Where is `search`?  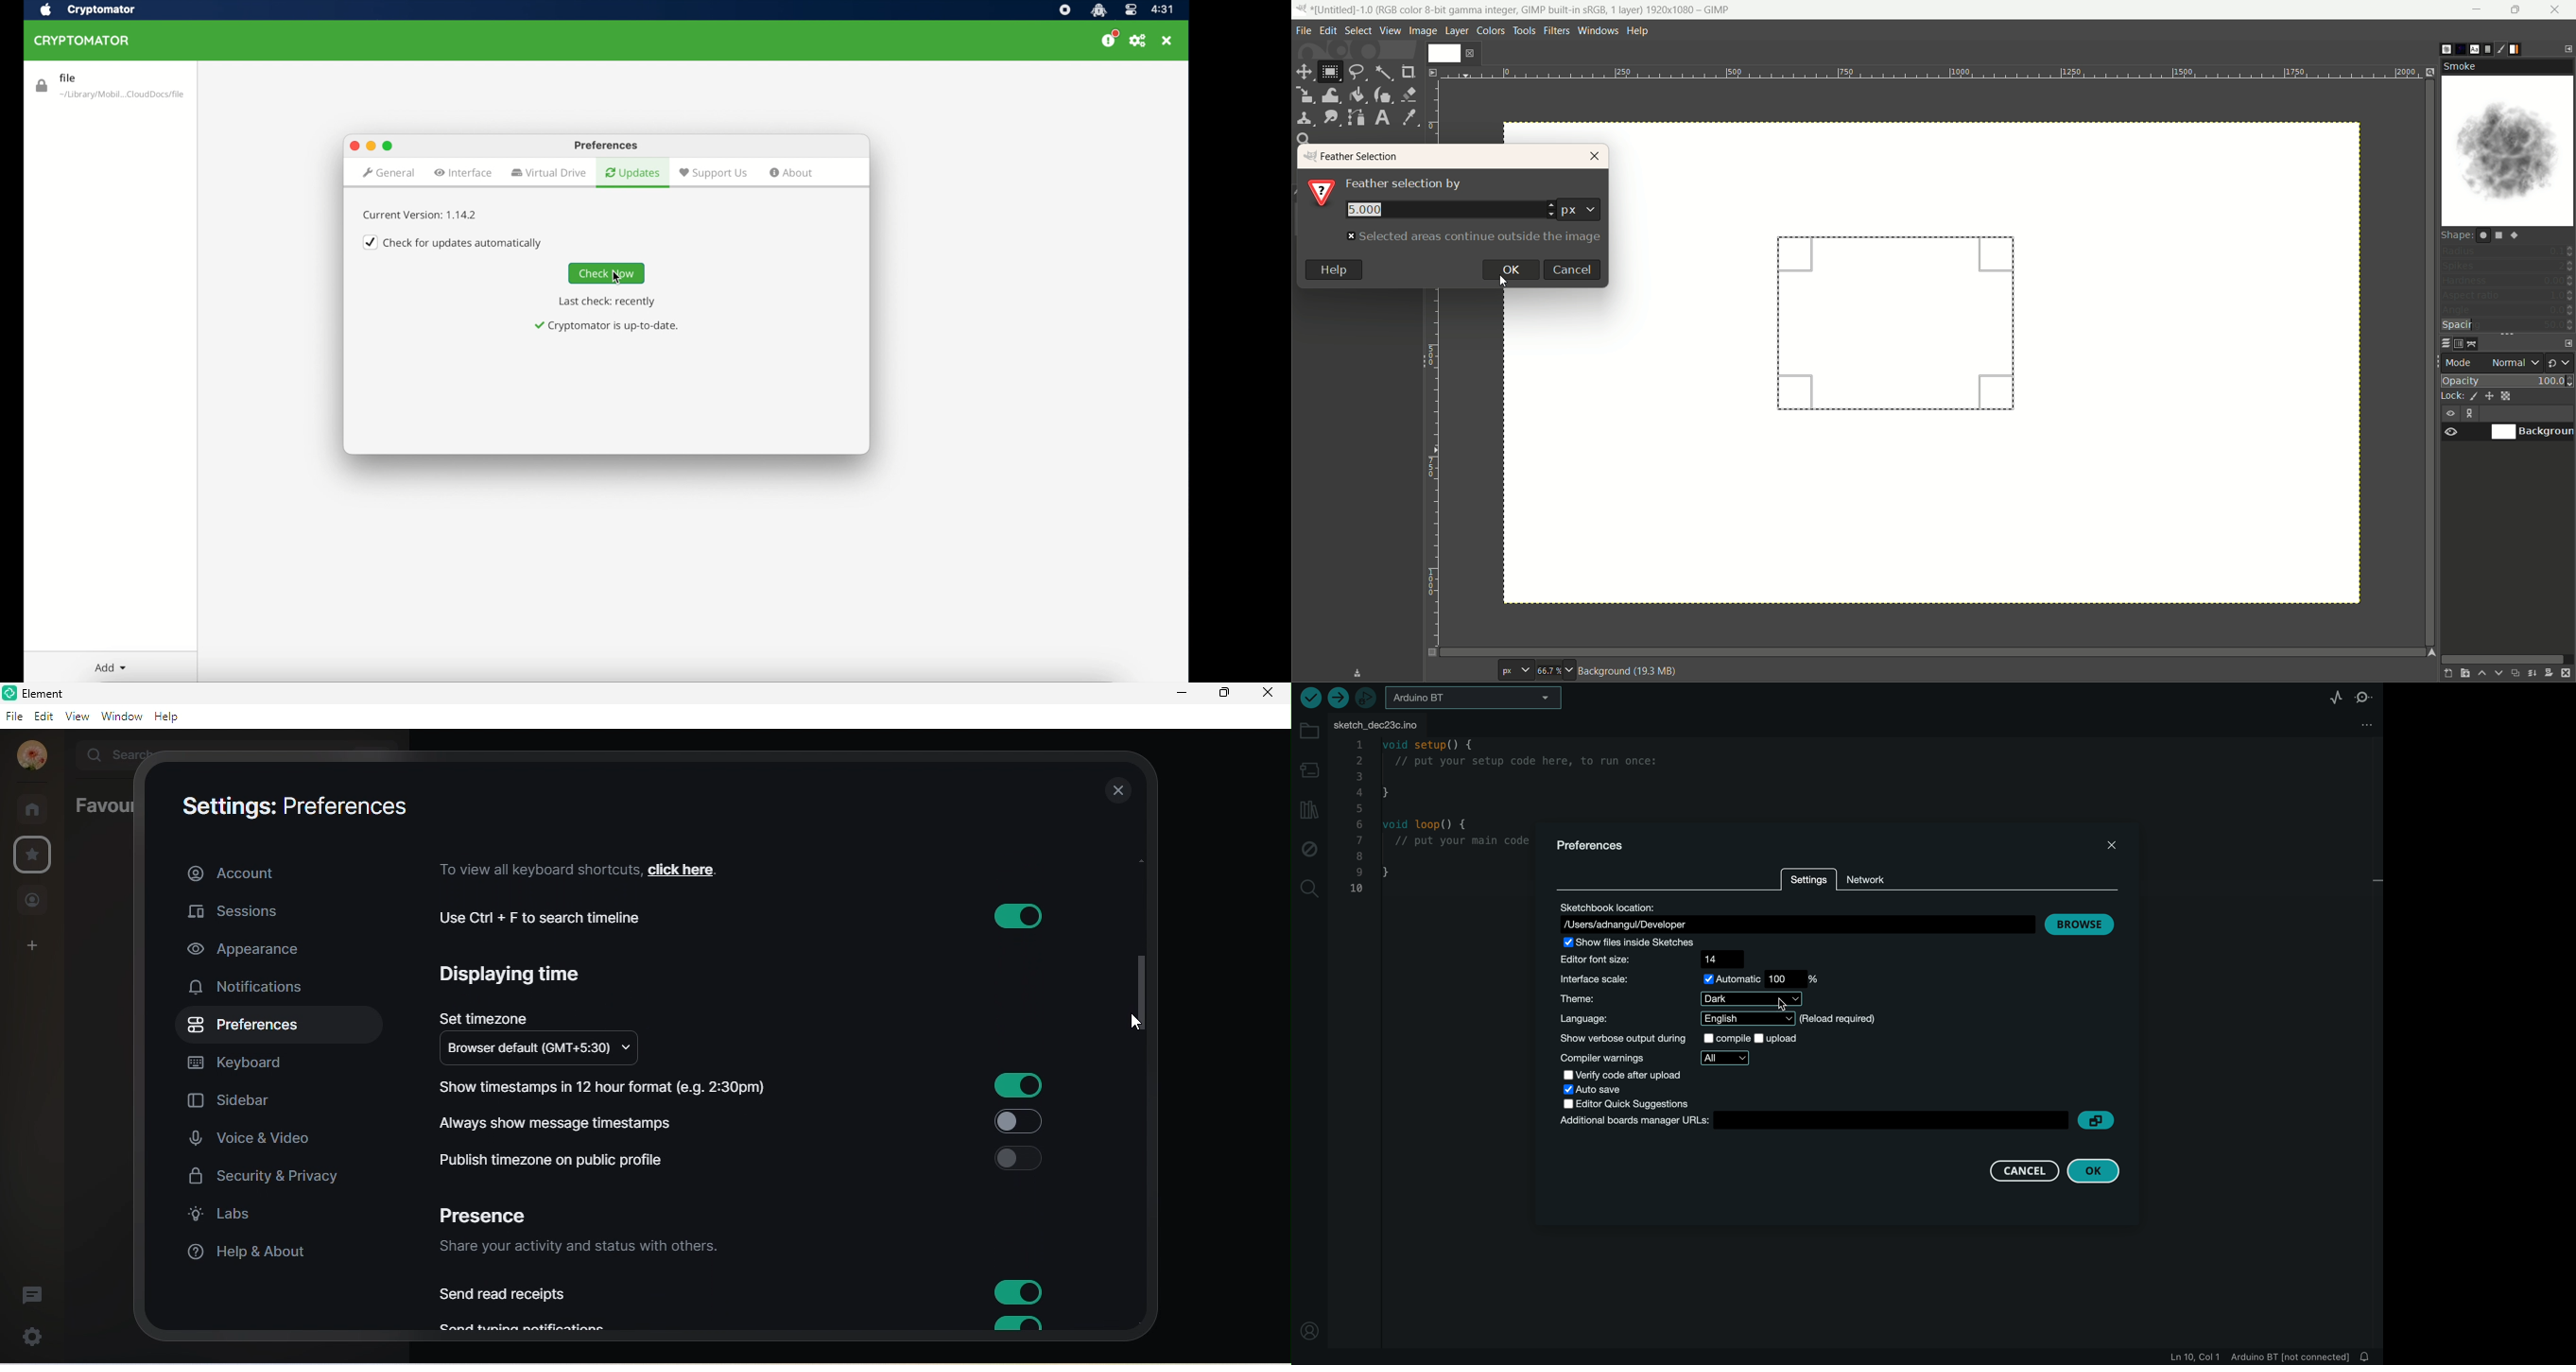
search is located at coordinates (1305, 142).